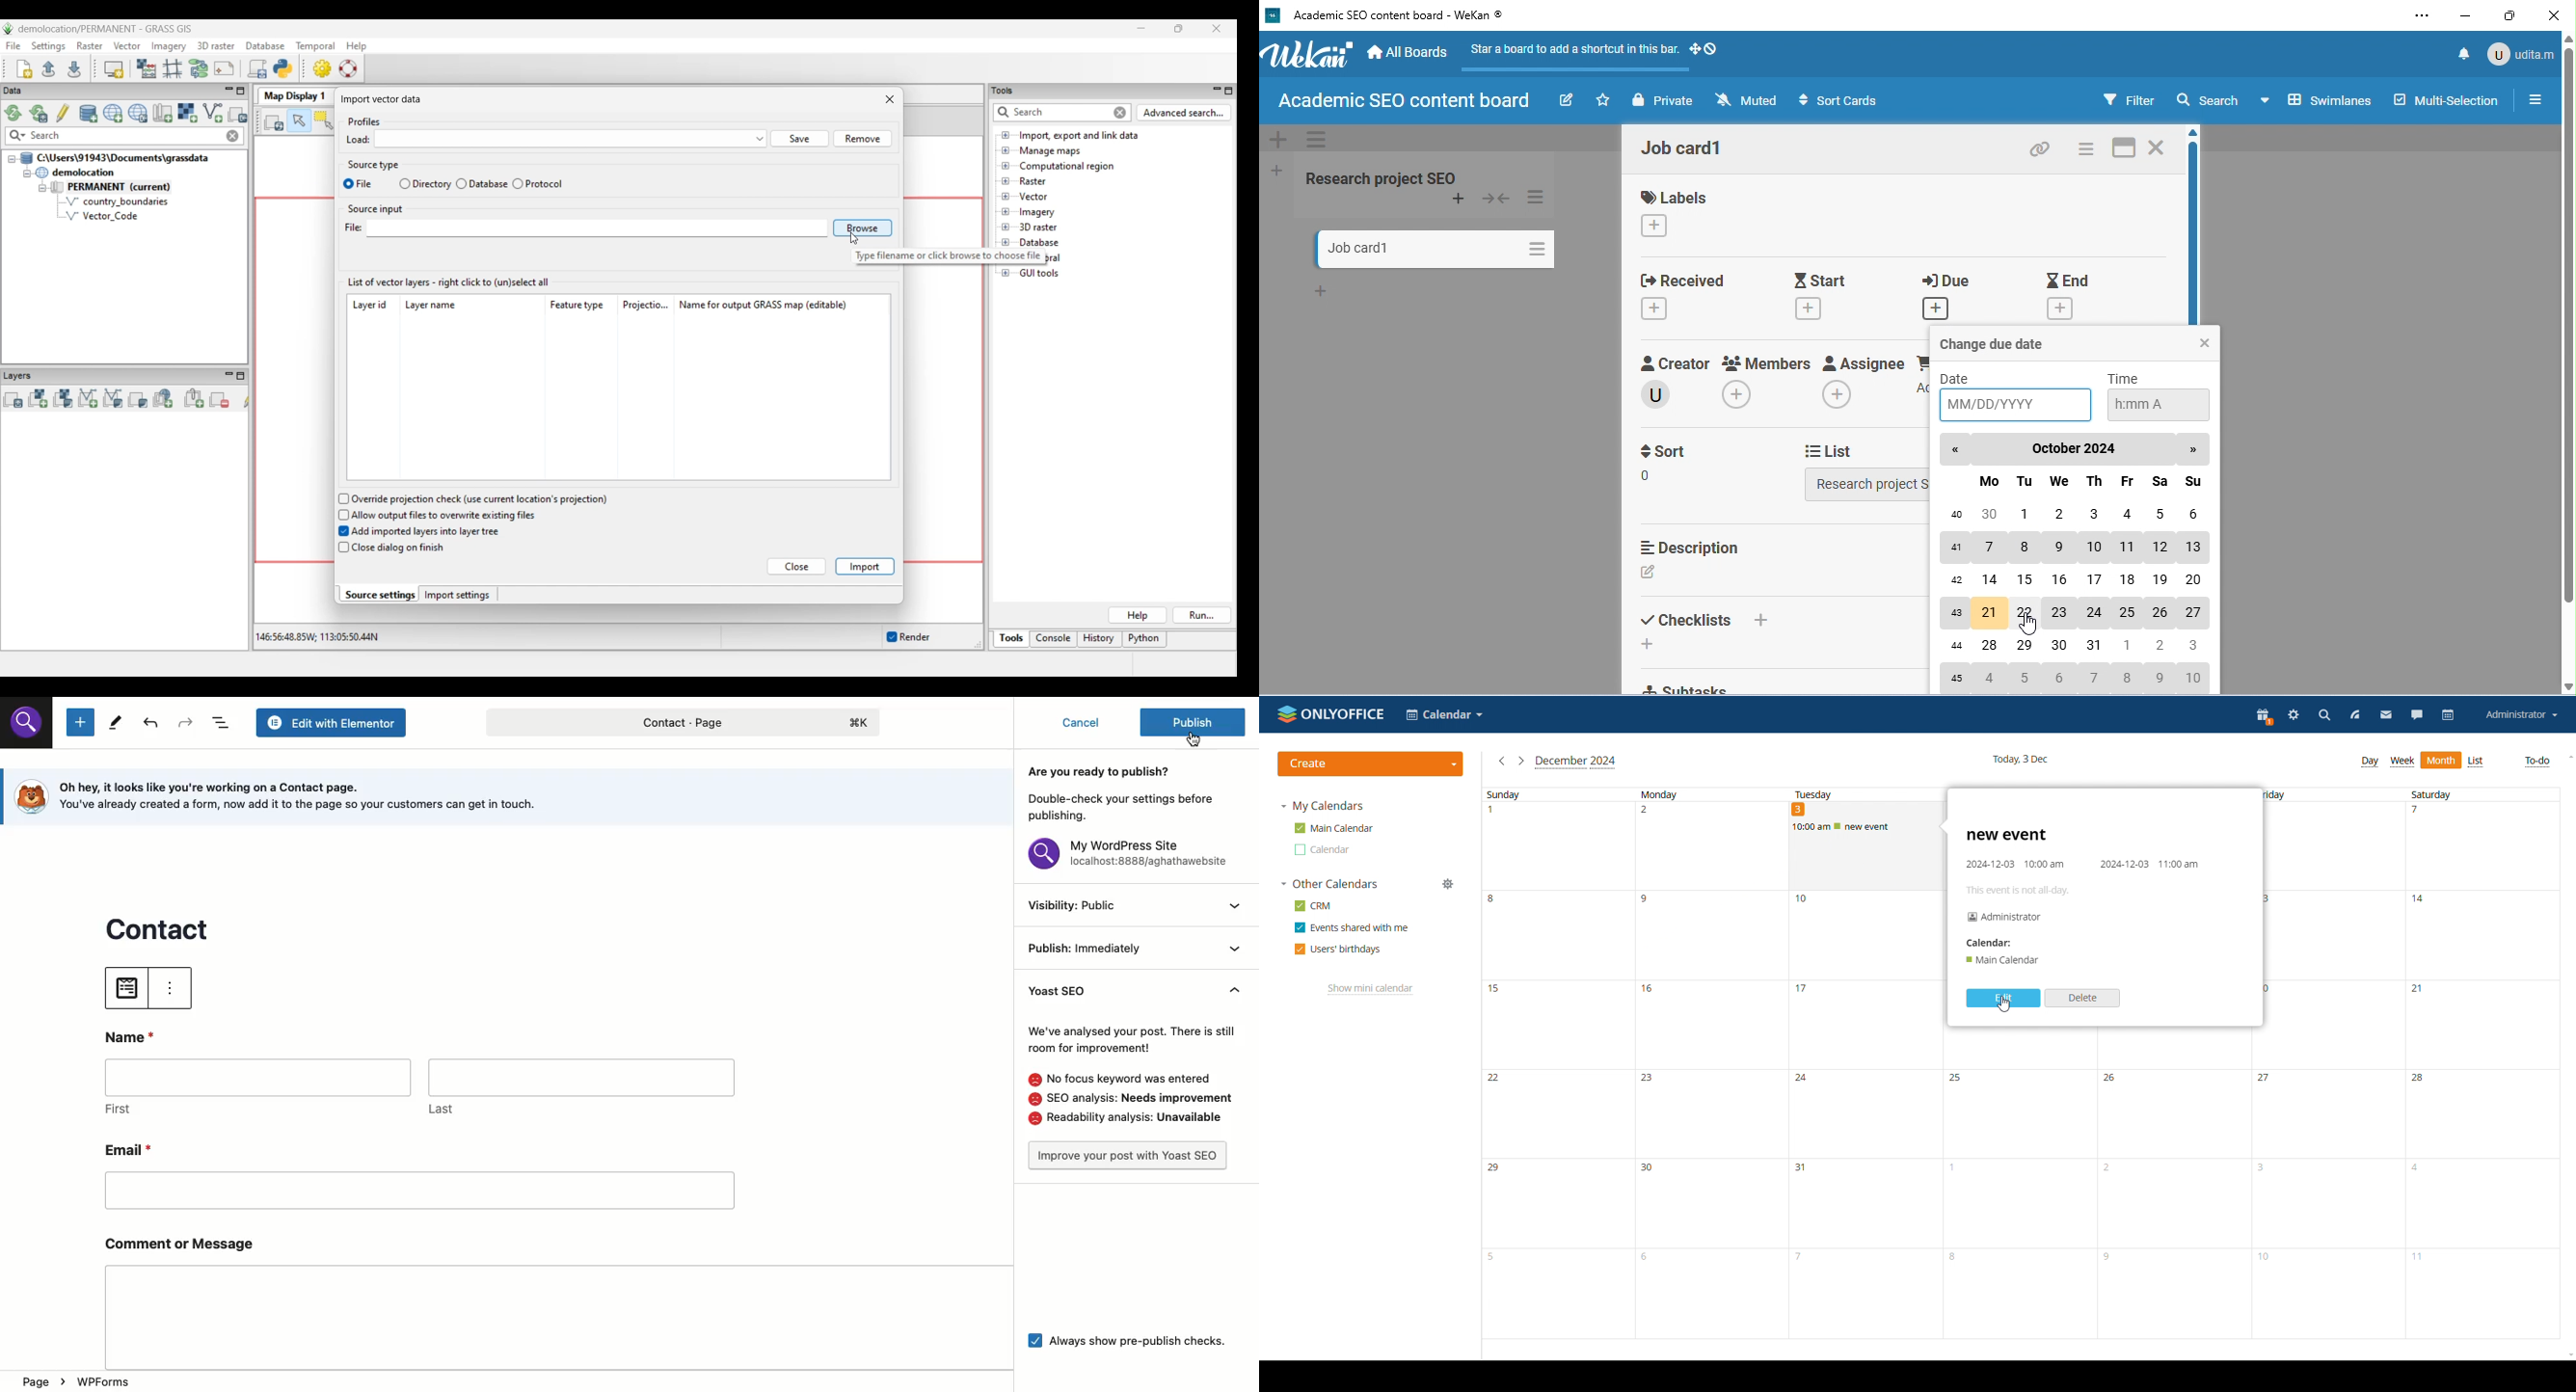 Image resolution: width=2576 pixels, height=1400 pixels. I want to click on logo, so click(29, 797).